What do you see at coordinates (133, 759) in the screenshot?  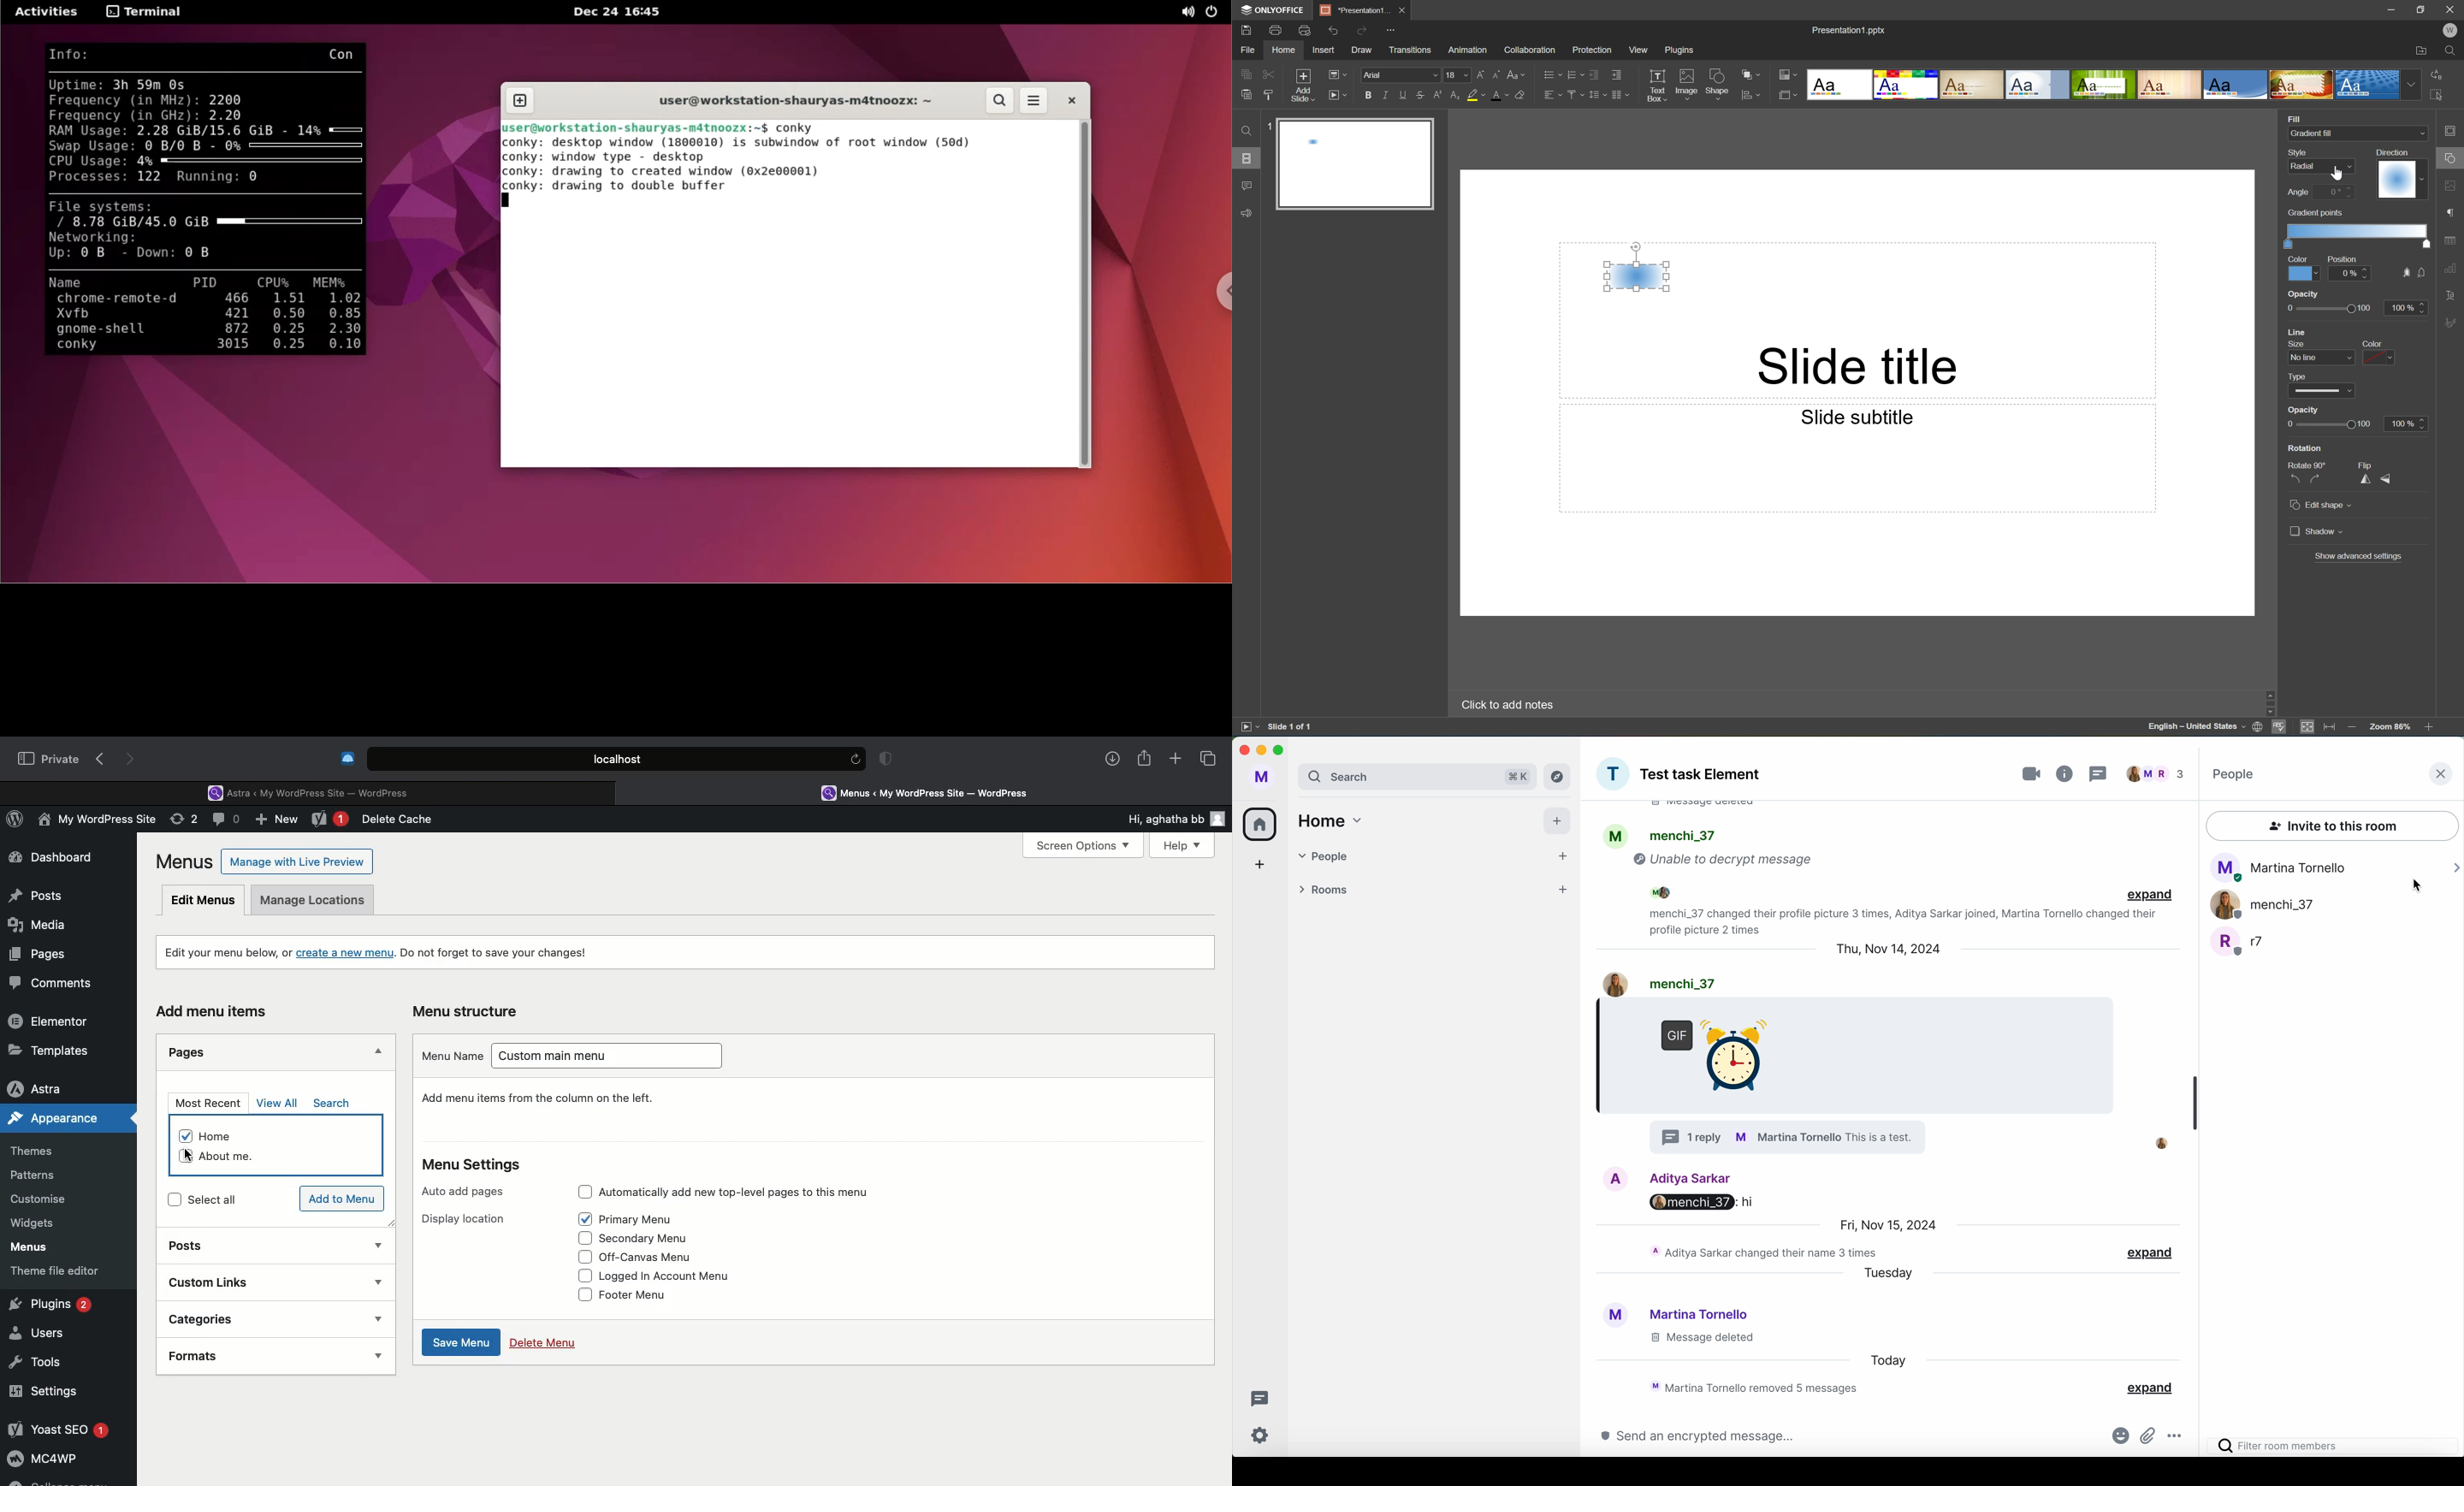 I see `Forward` at bounding box center [133, 759].